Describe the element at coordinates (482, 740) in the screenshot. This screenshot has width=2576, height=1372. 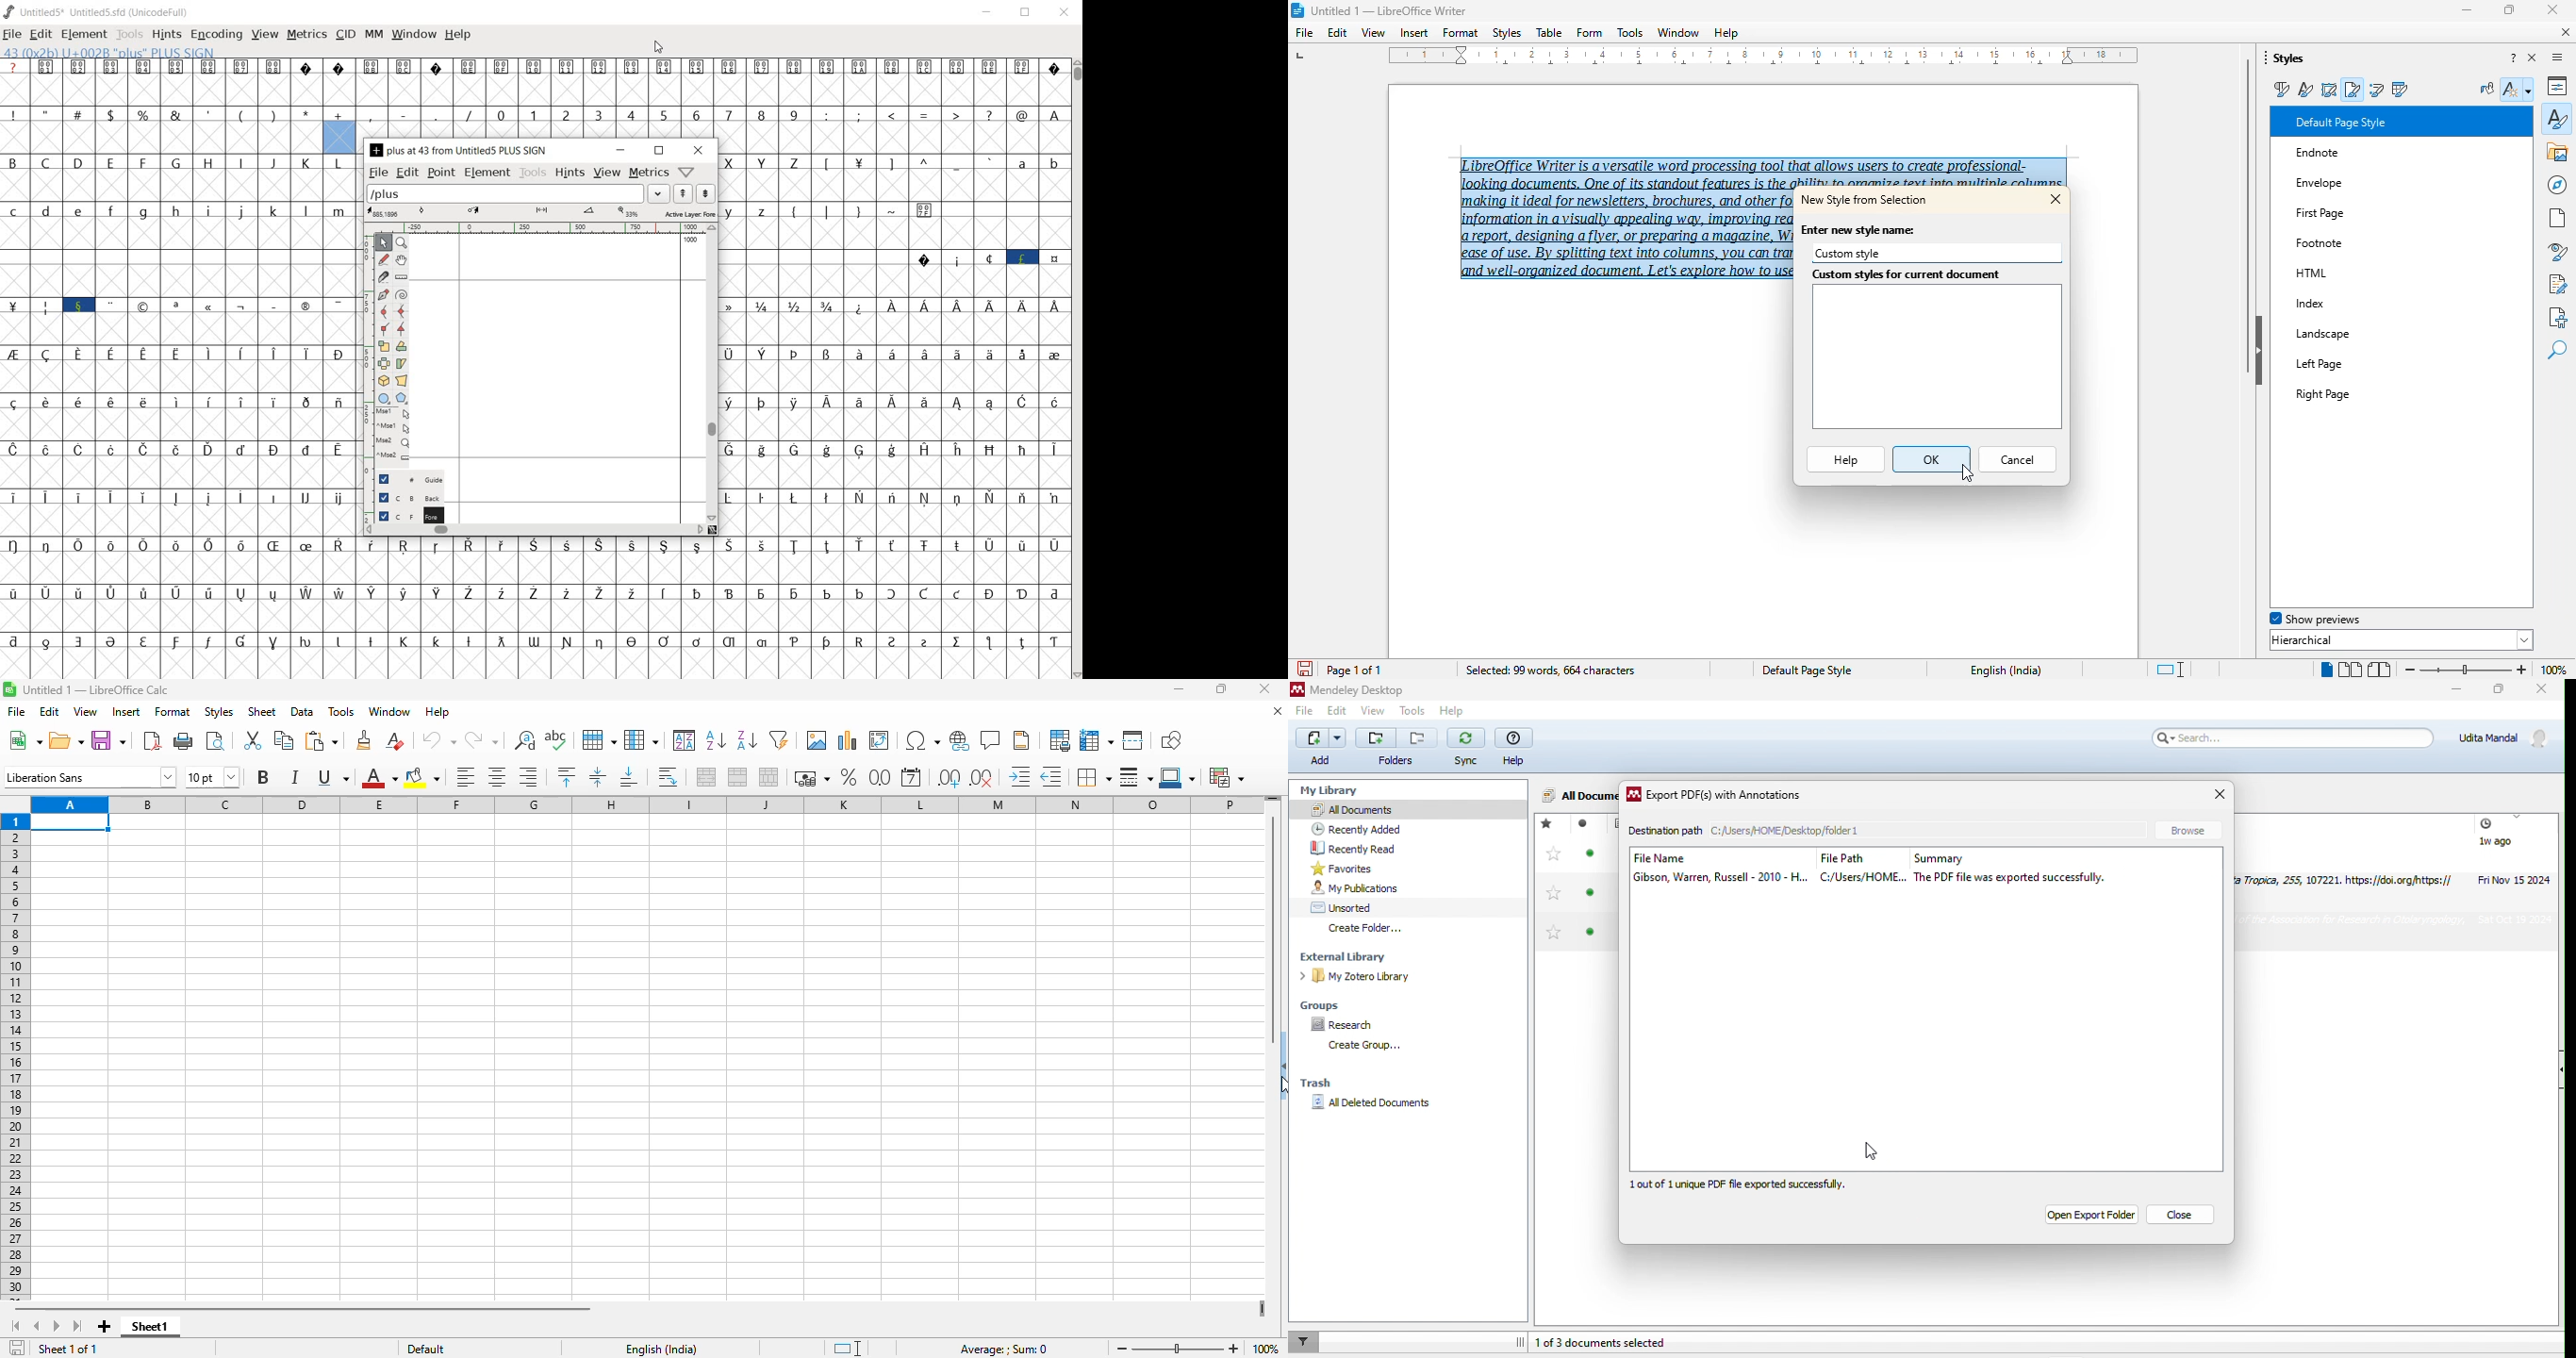
I see `redo` at that location.